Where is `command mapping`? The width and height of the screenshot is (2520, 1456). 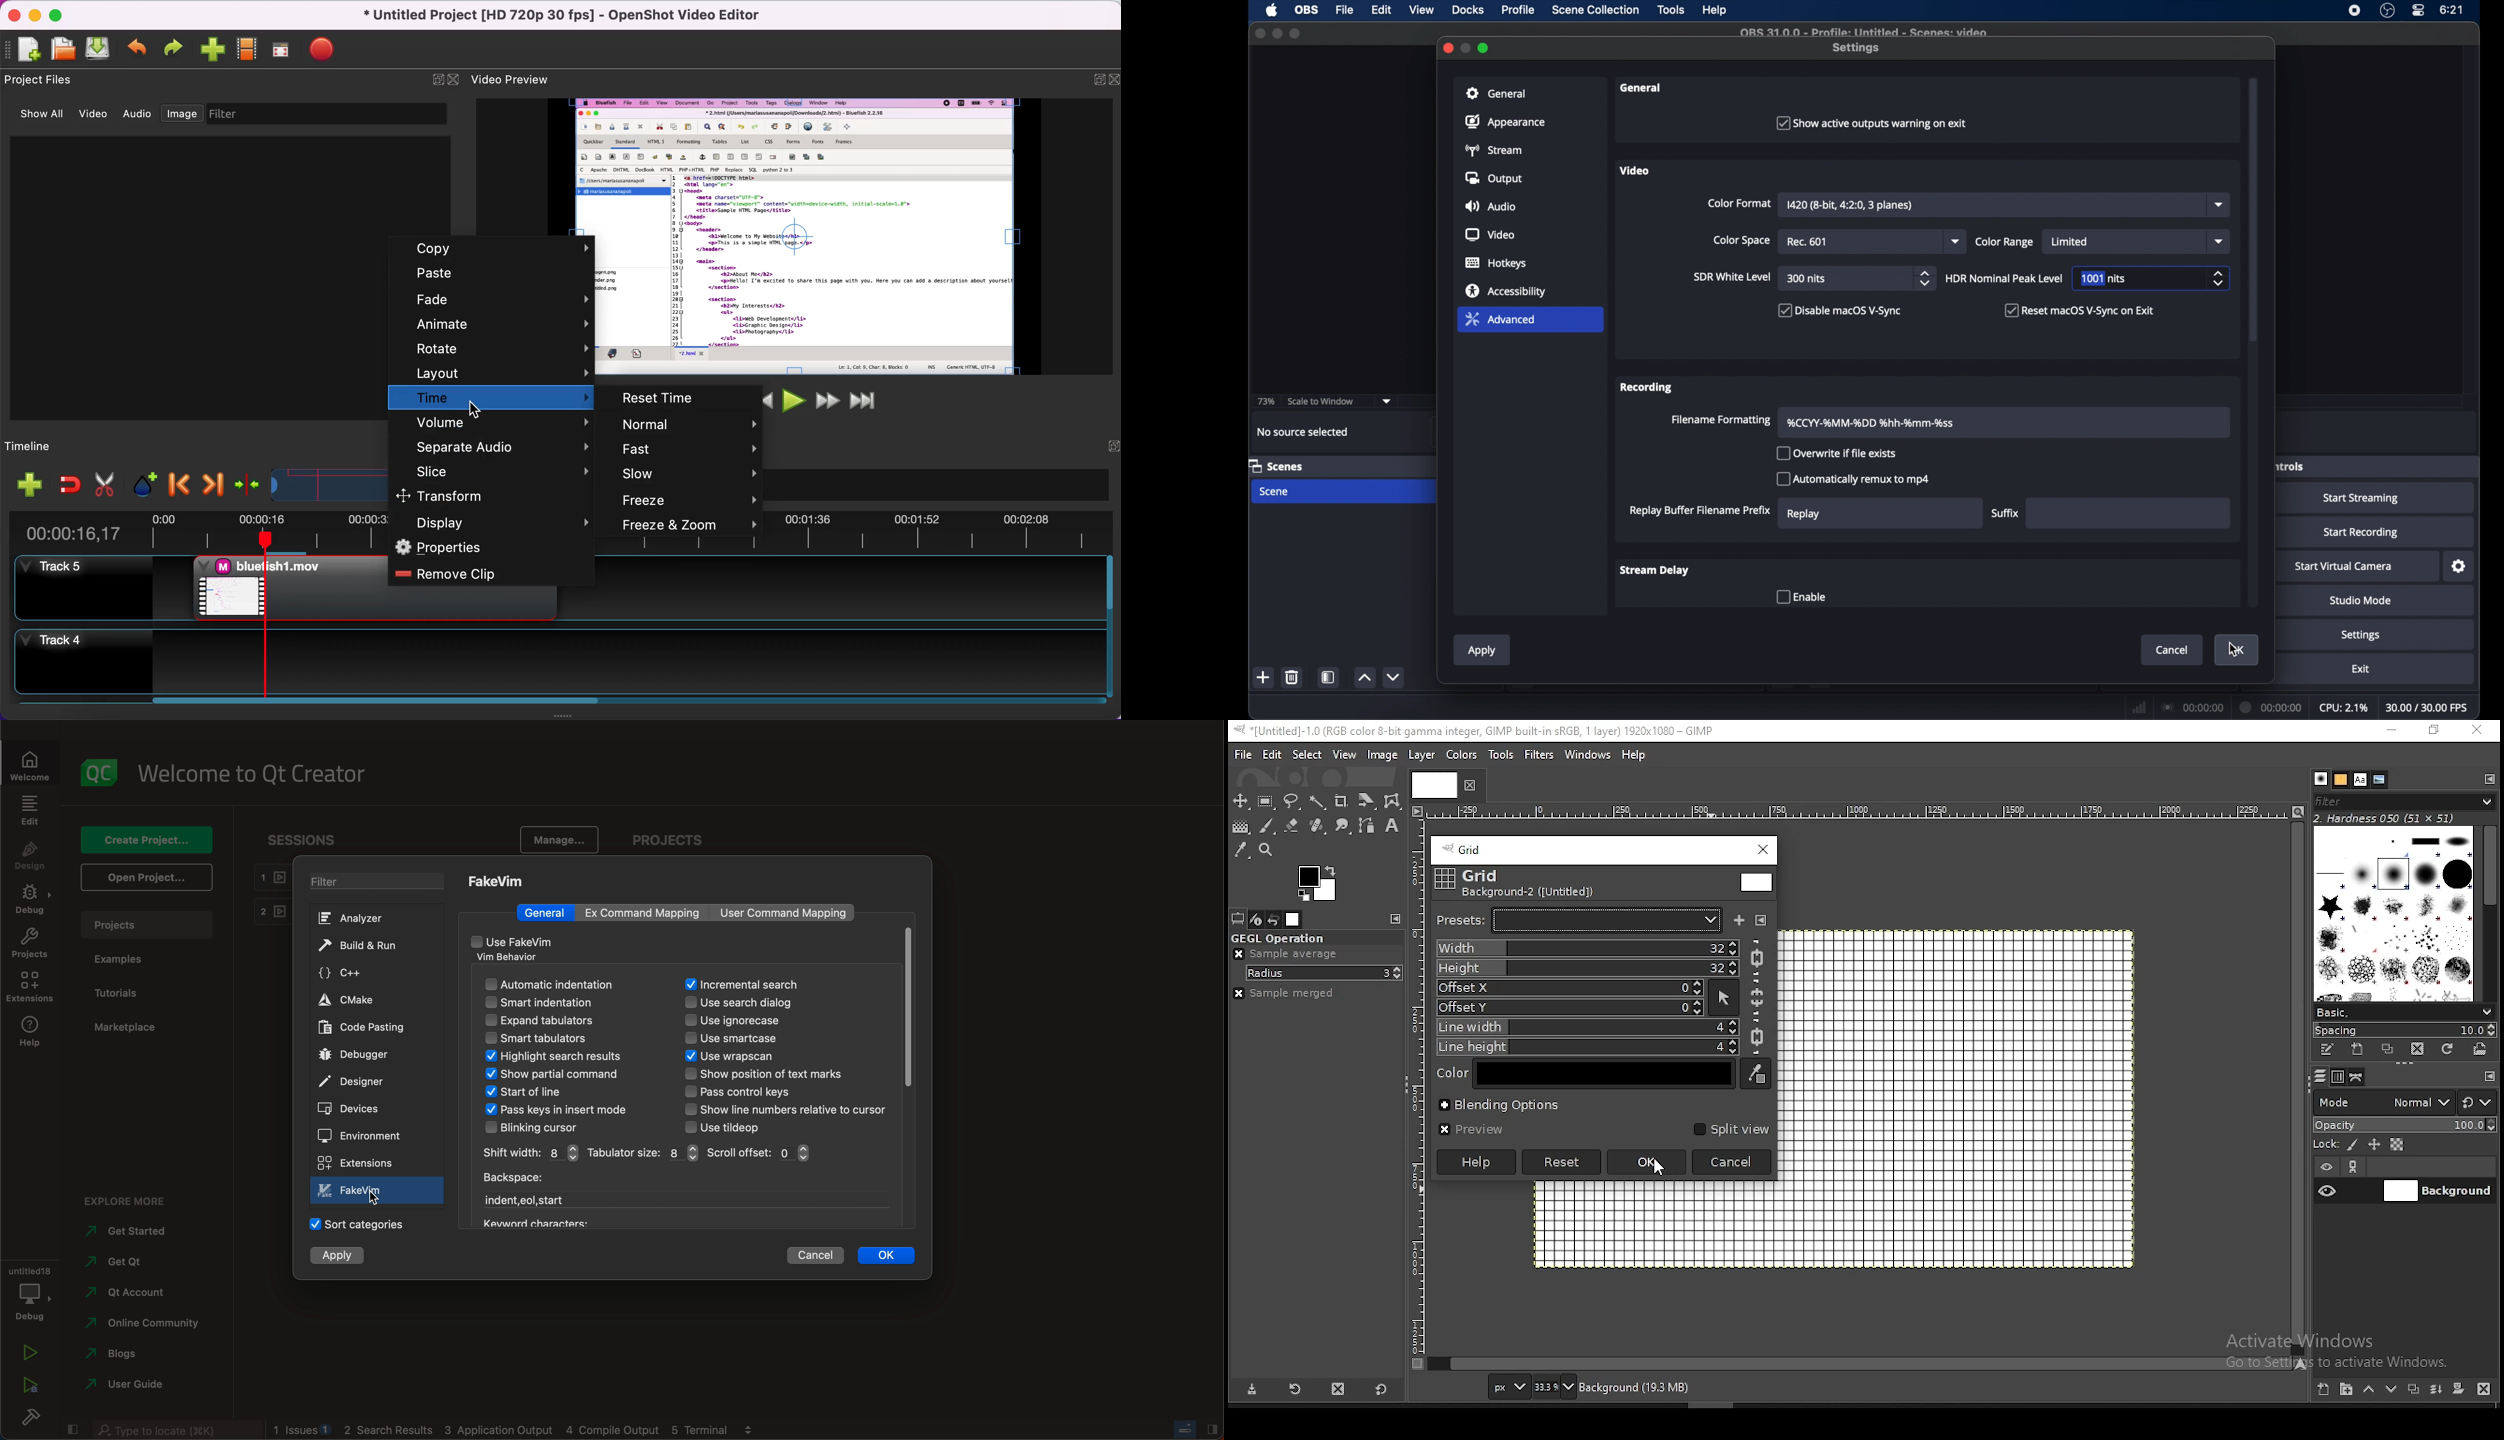
command mapping is located at coordinates (785, 913).